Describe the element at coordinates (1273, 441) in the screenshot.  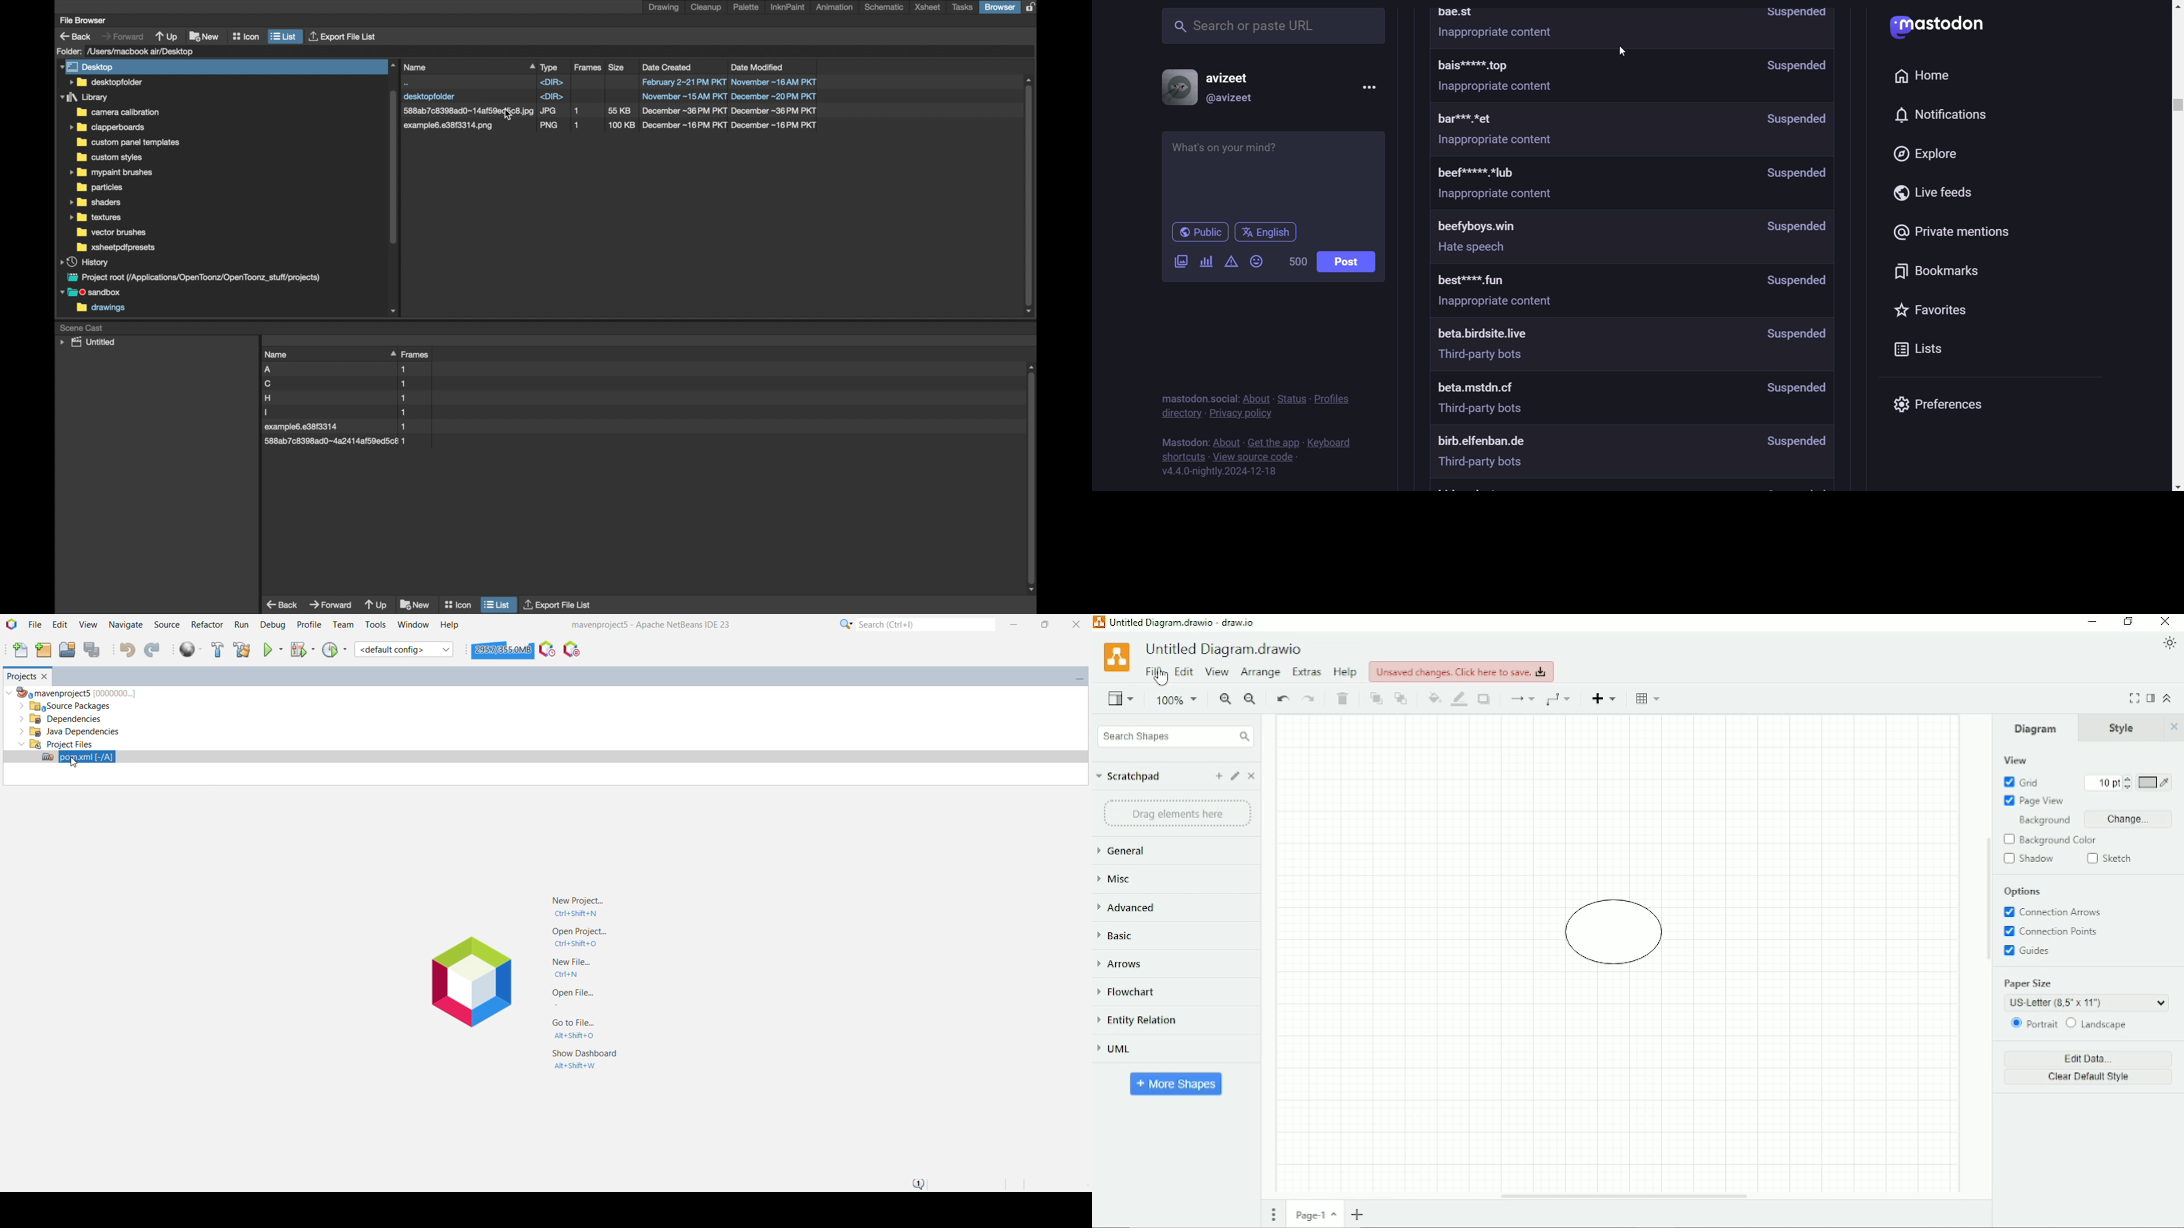
I see `get the app` at that location.